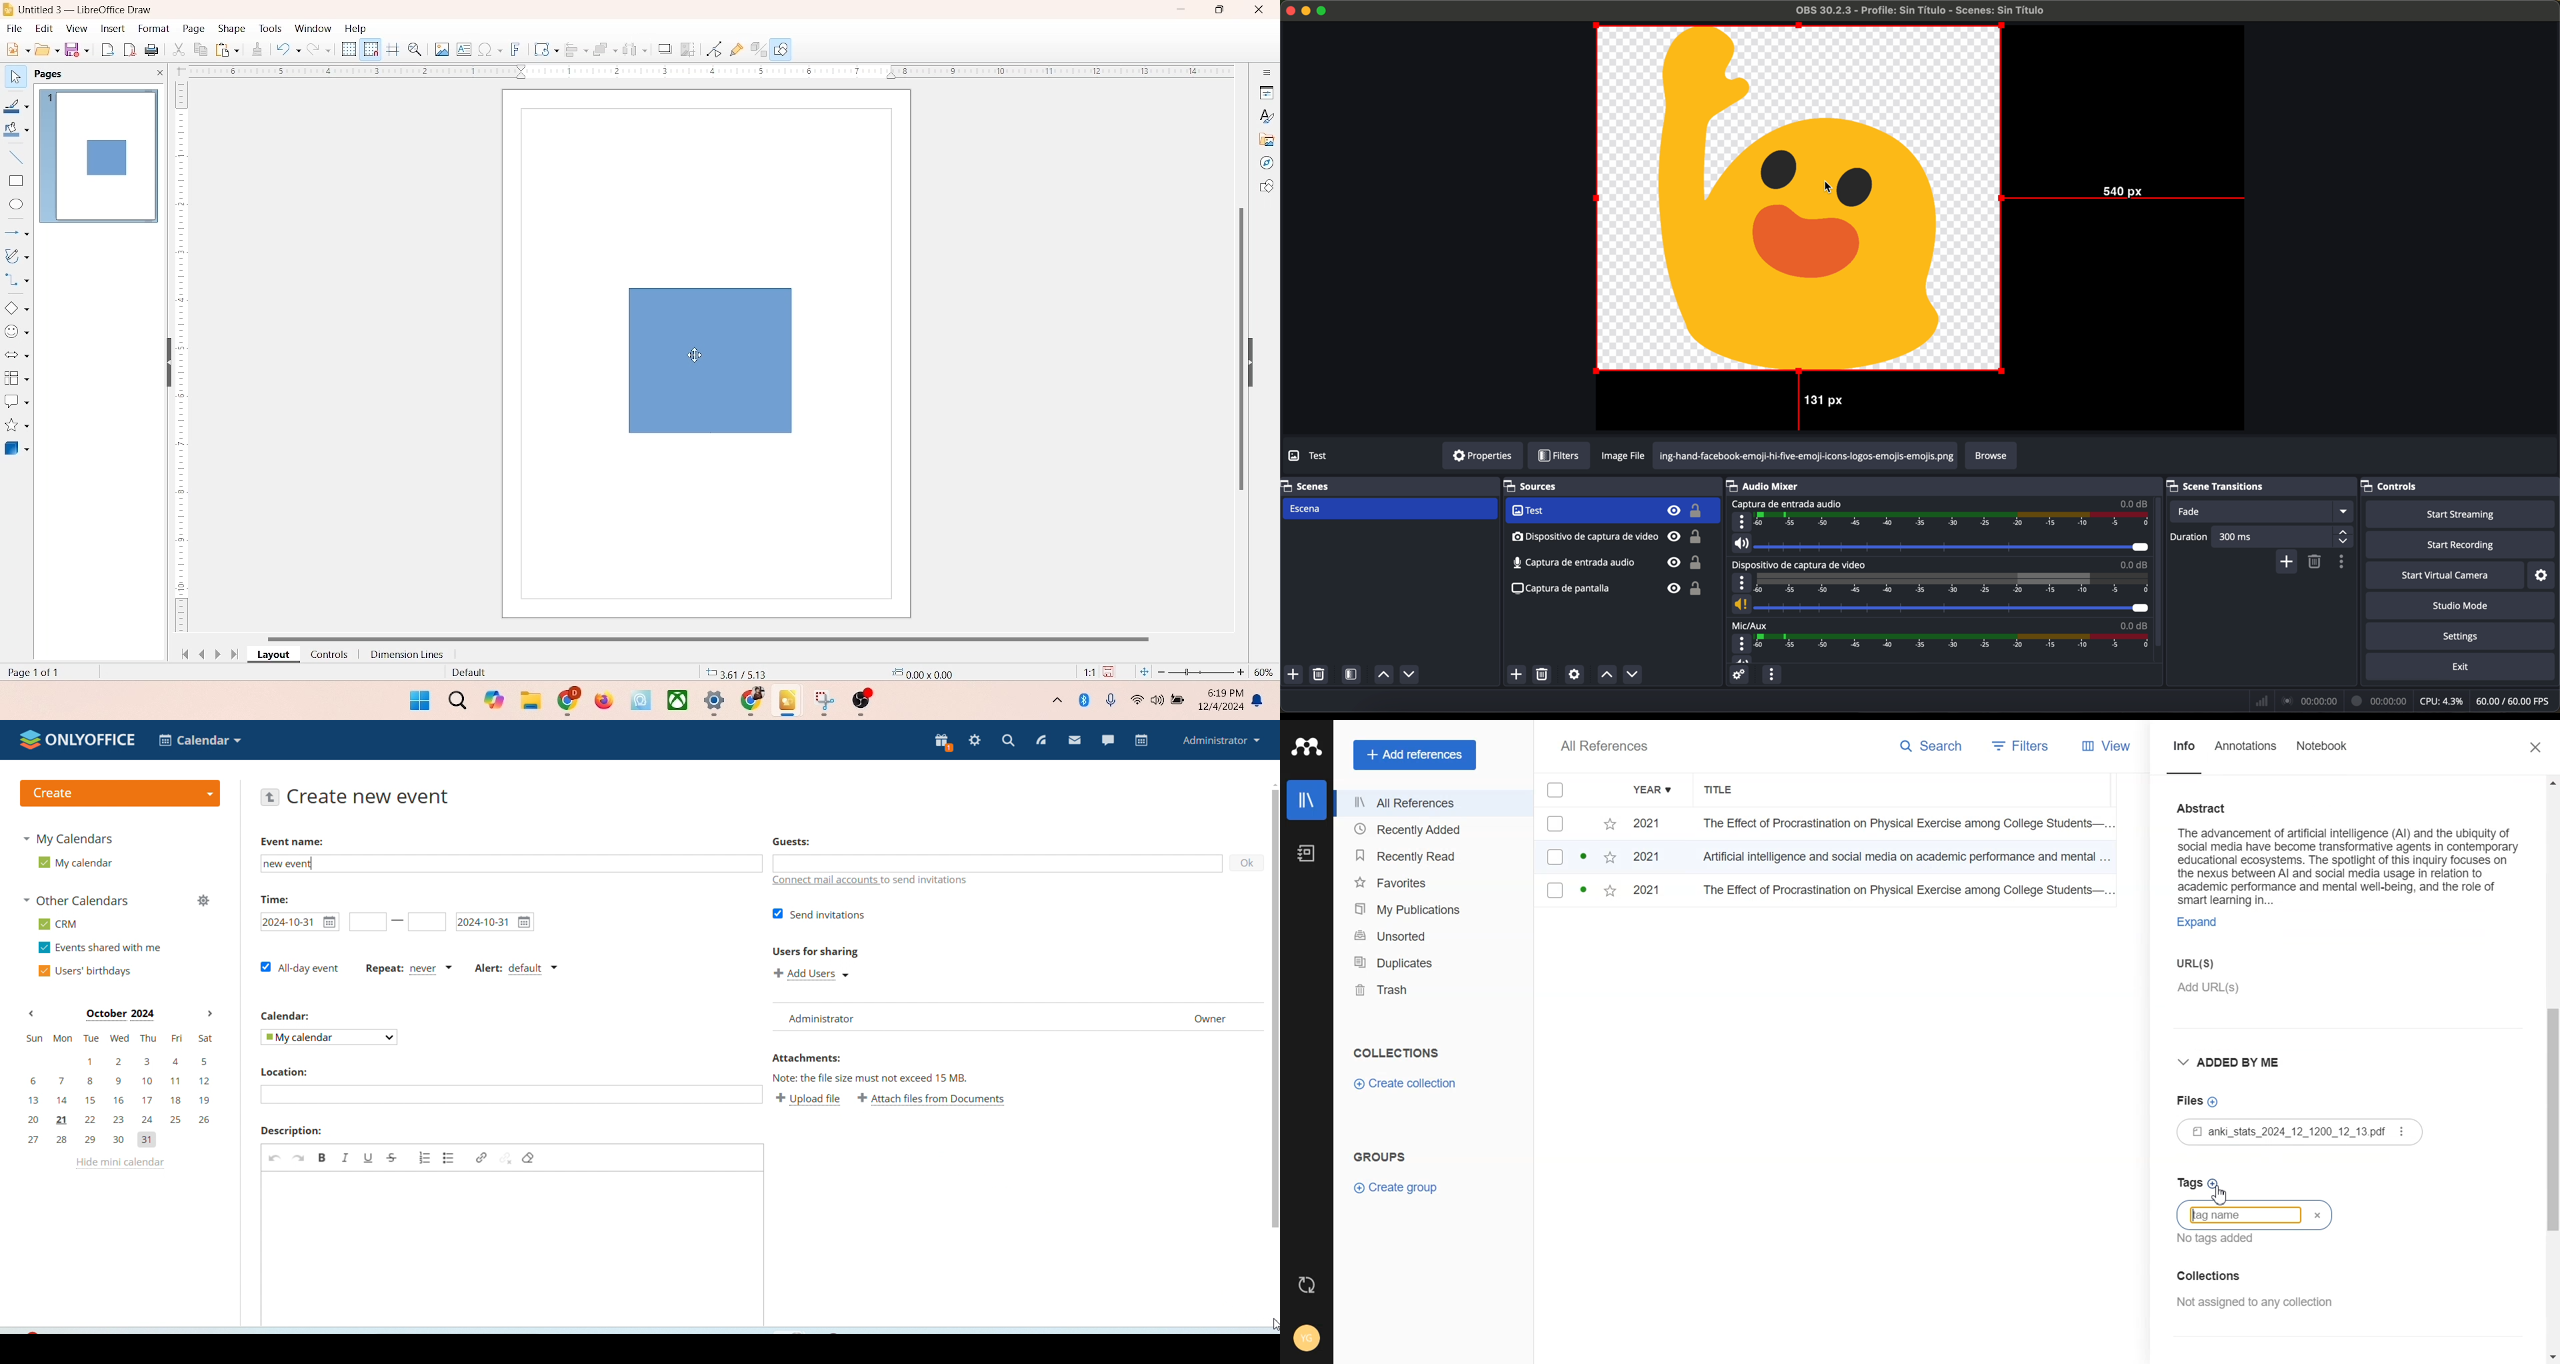  What do you see at coordinates (2184, 753) in the screenshot?
I see `Info` at bounding box center [2184, 753].